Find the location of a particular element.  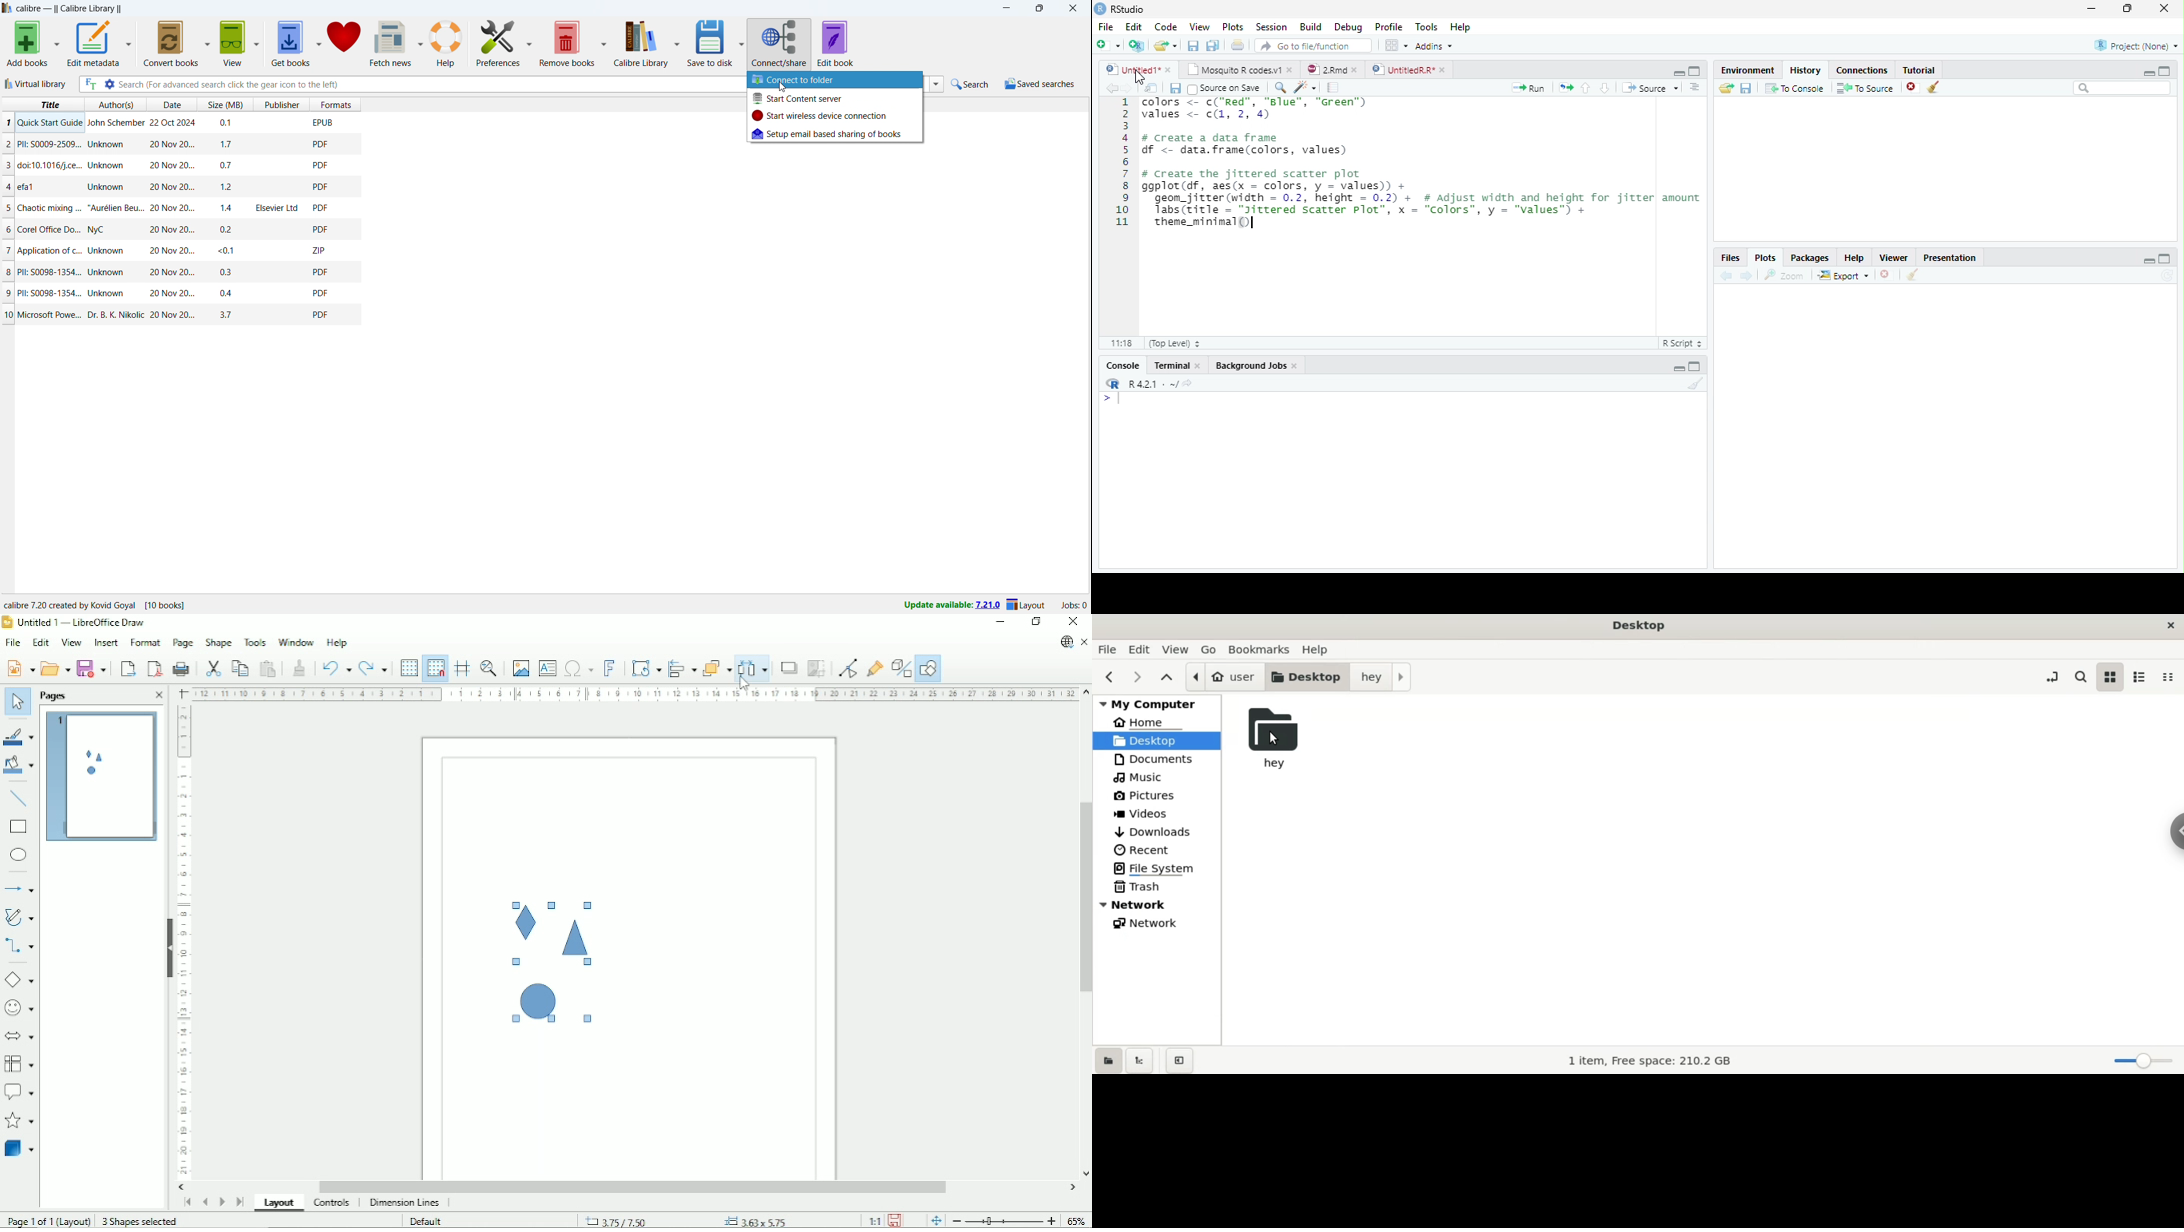

Save history into a file is located at coordinates (1746, 88).